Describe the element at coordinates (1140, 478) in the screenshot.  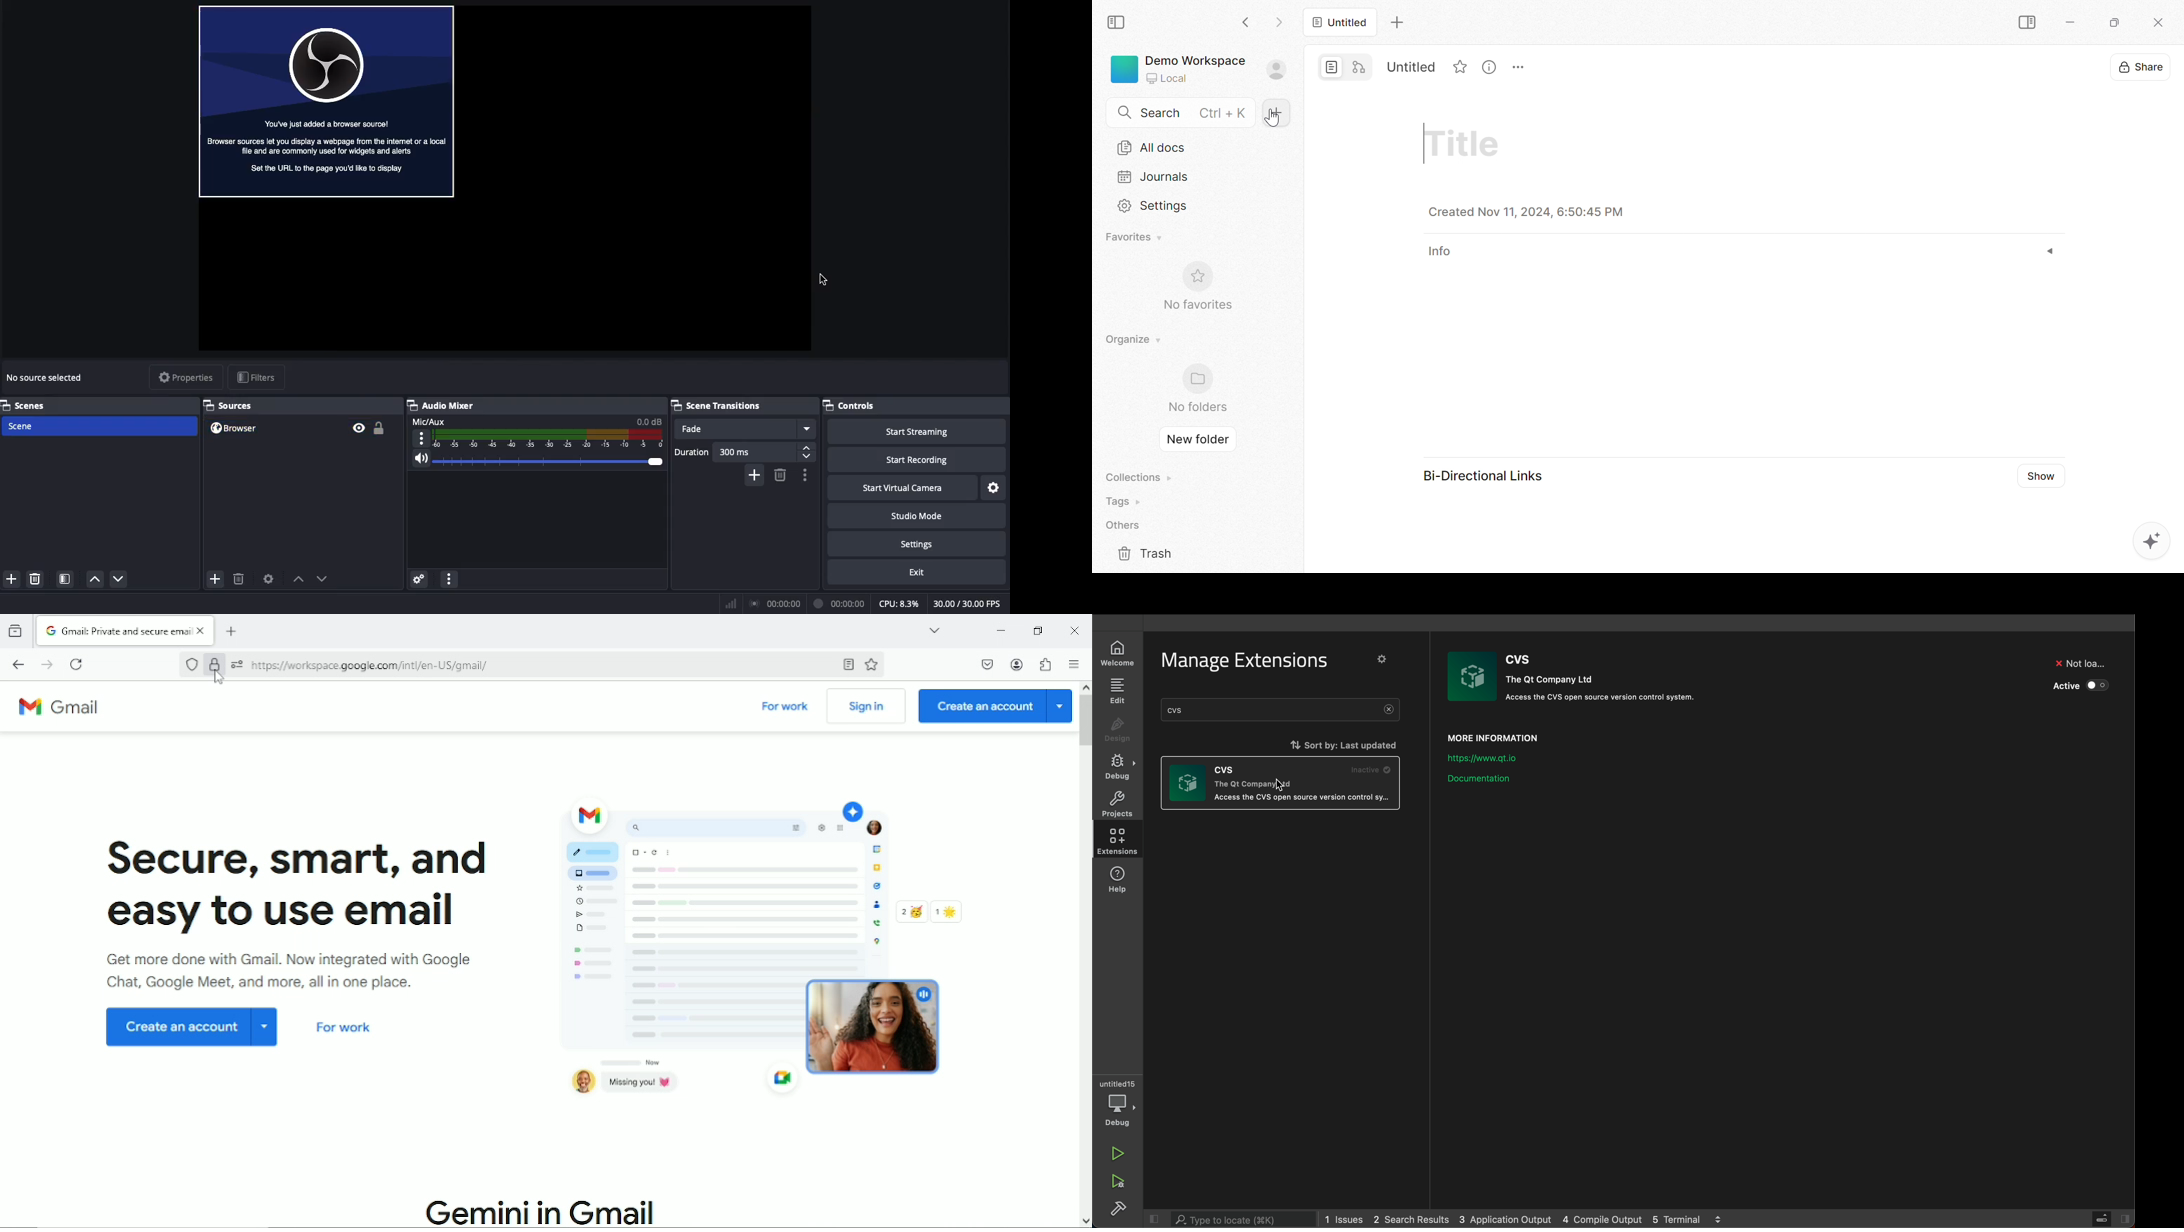
I see `Collections` at that location.